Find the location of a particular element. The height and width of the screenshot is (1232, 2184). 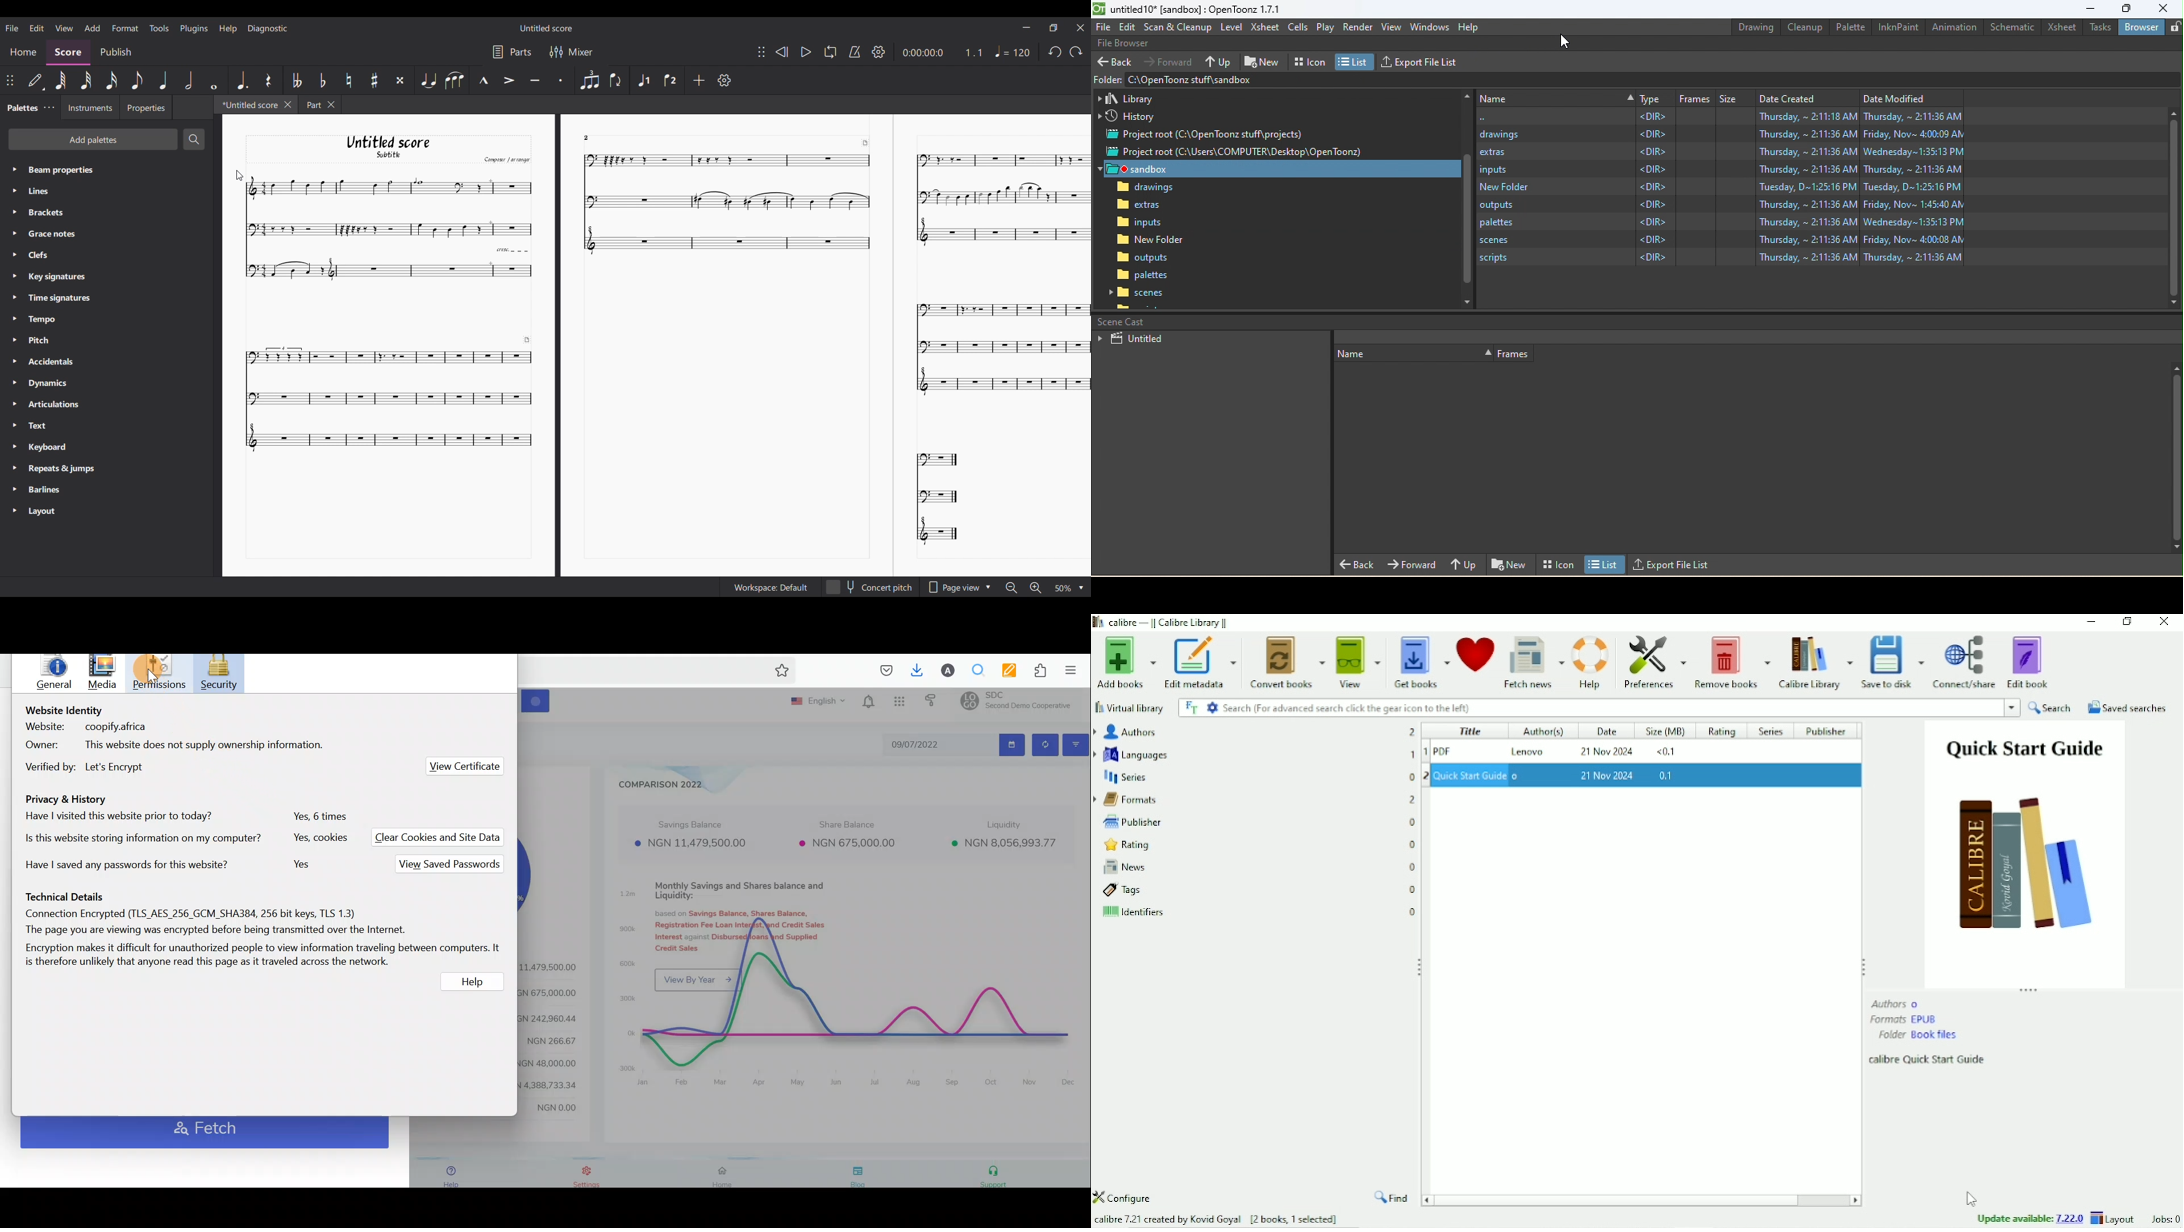

QUICK START GUIDE is located at coordinates (1470, 775).